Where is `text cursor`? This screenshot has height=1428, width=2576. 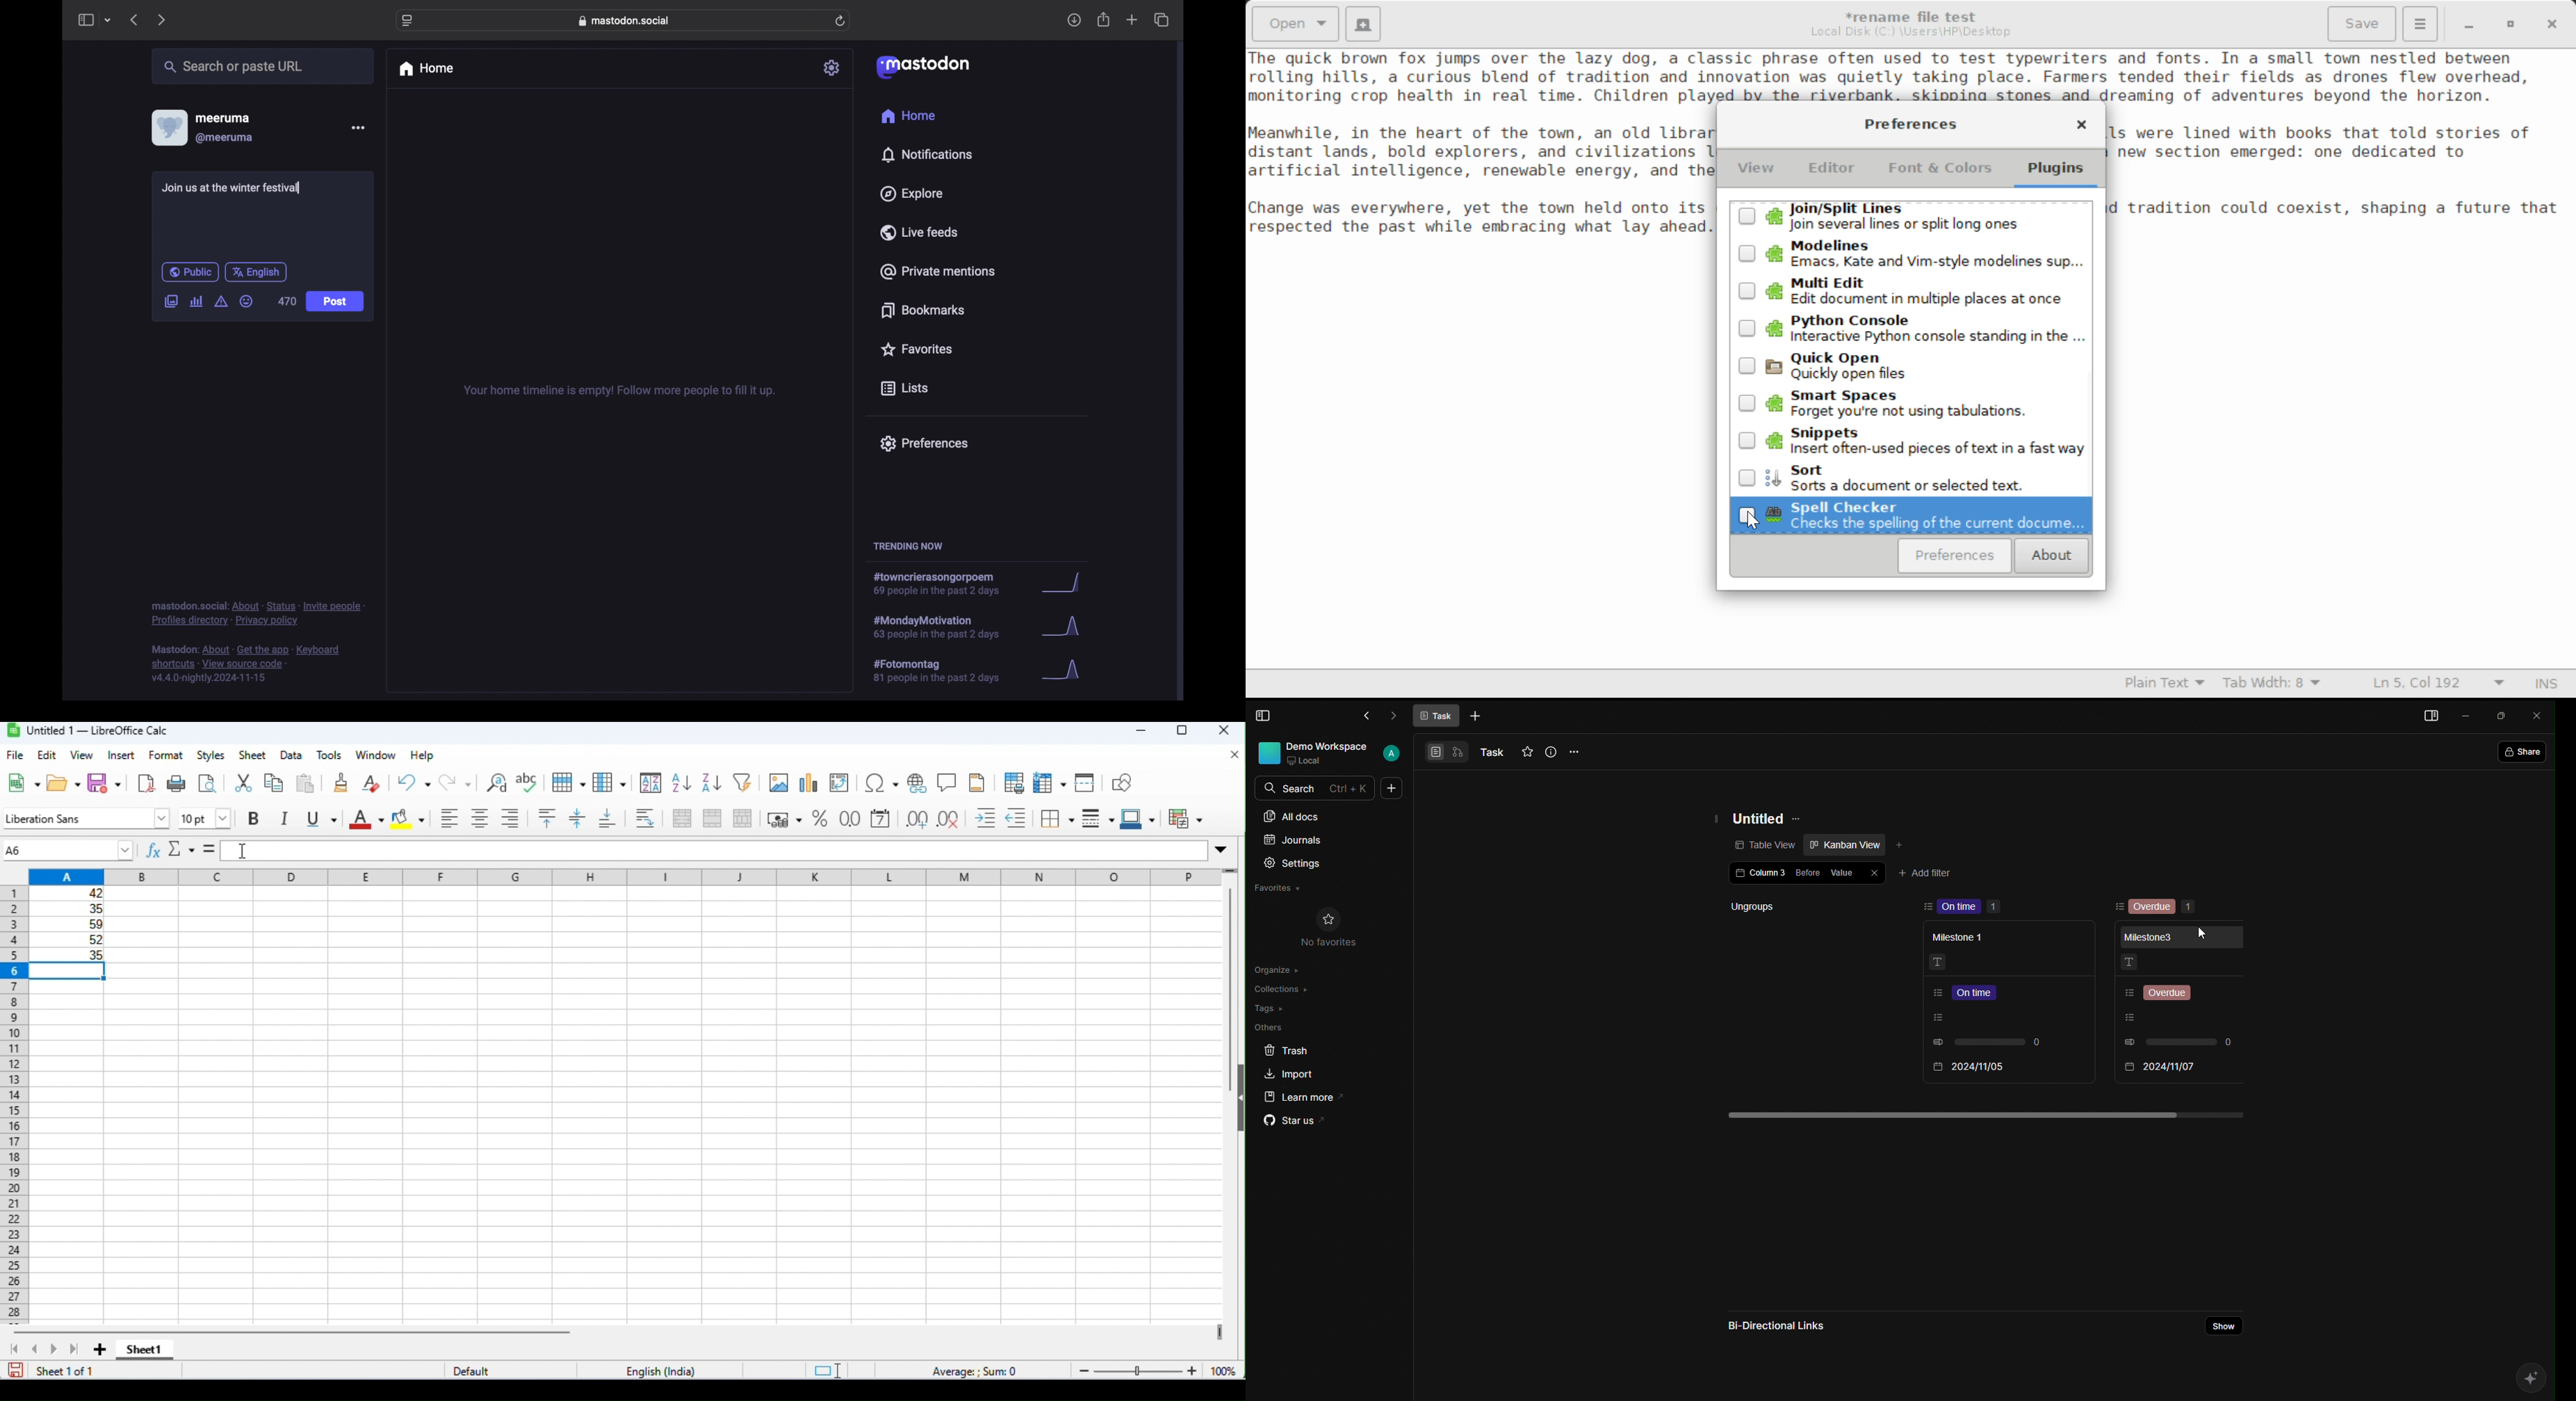
text cursor is located at coordinates (304, 189).